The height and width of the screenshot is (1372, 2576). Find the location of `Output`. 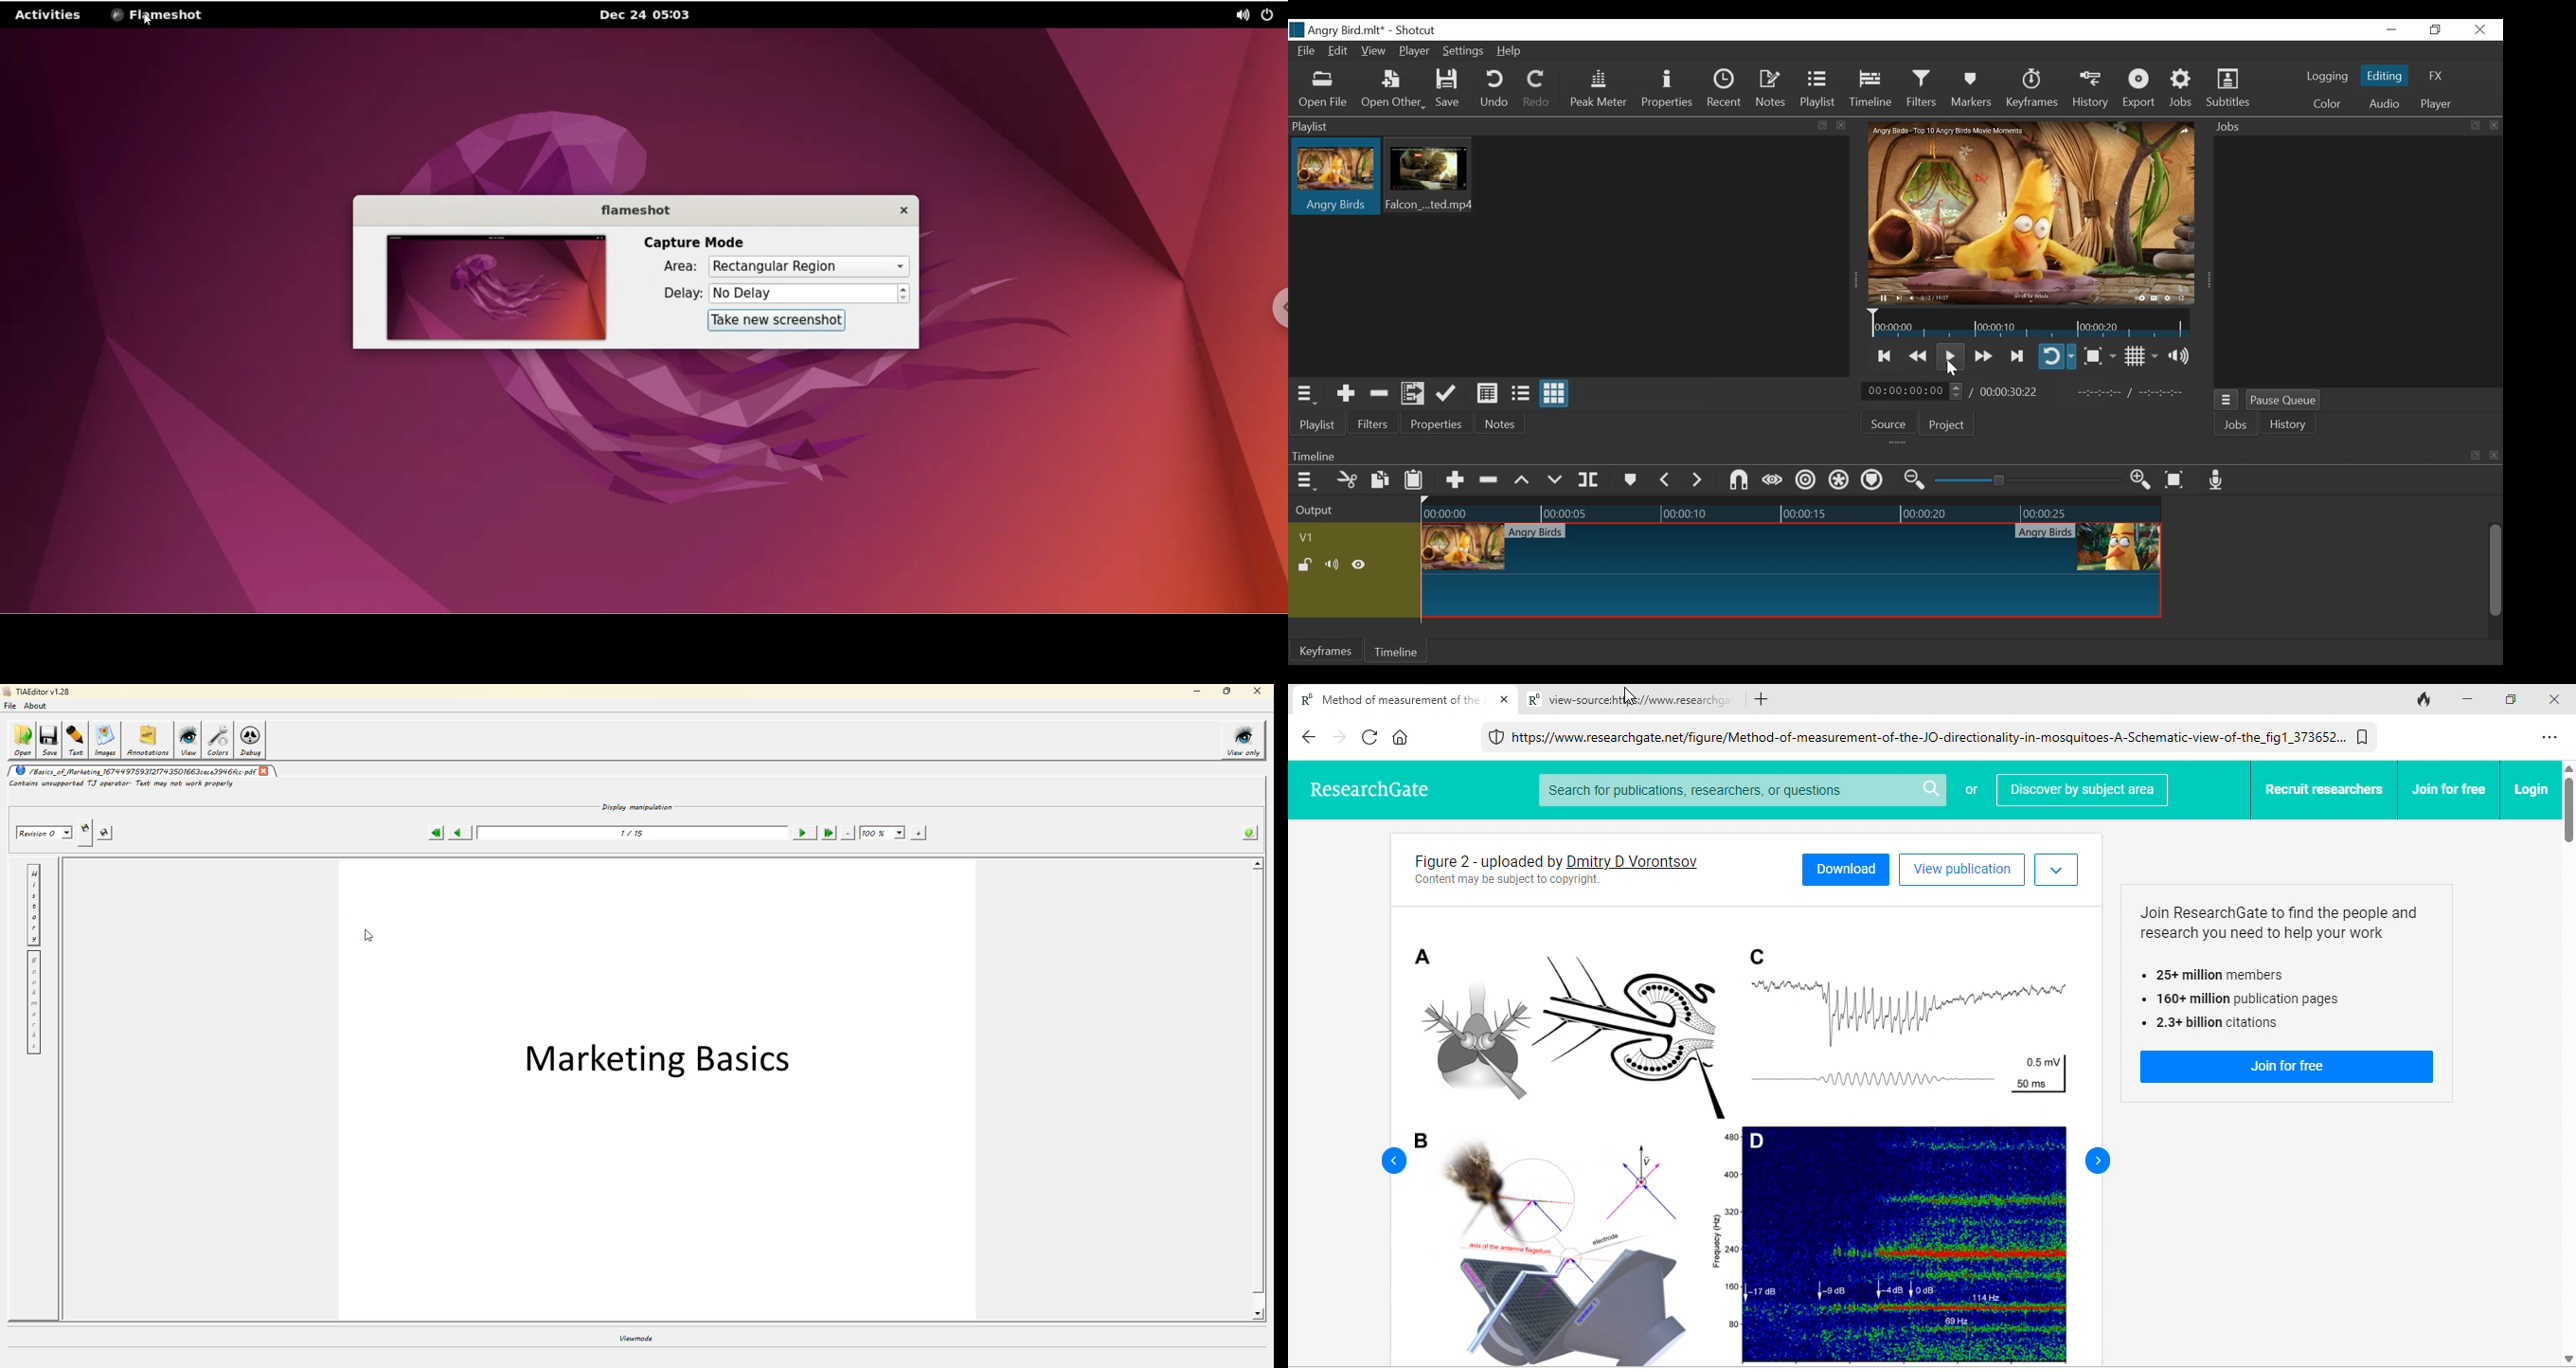

Output is located at coordinates (1337, 515).